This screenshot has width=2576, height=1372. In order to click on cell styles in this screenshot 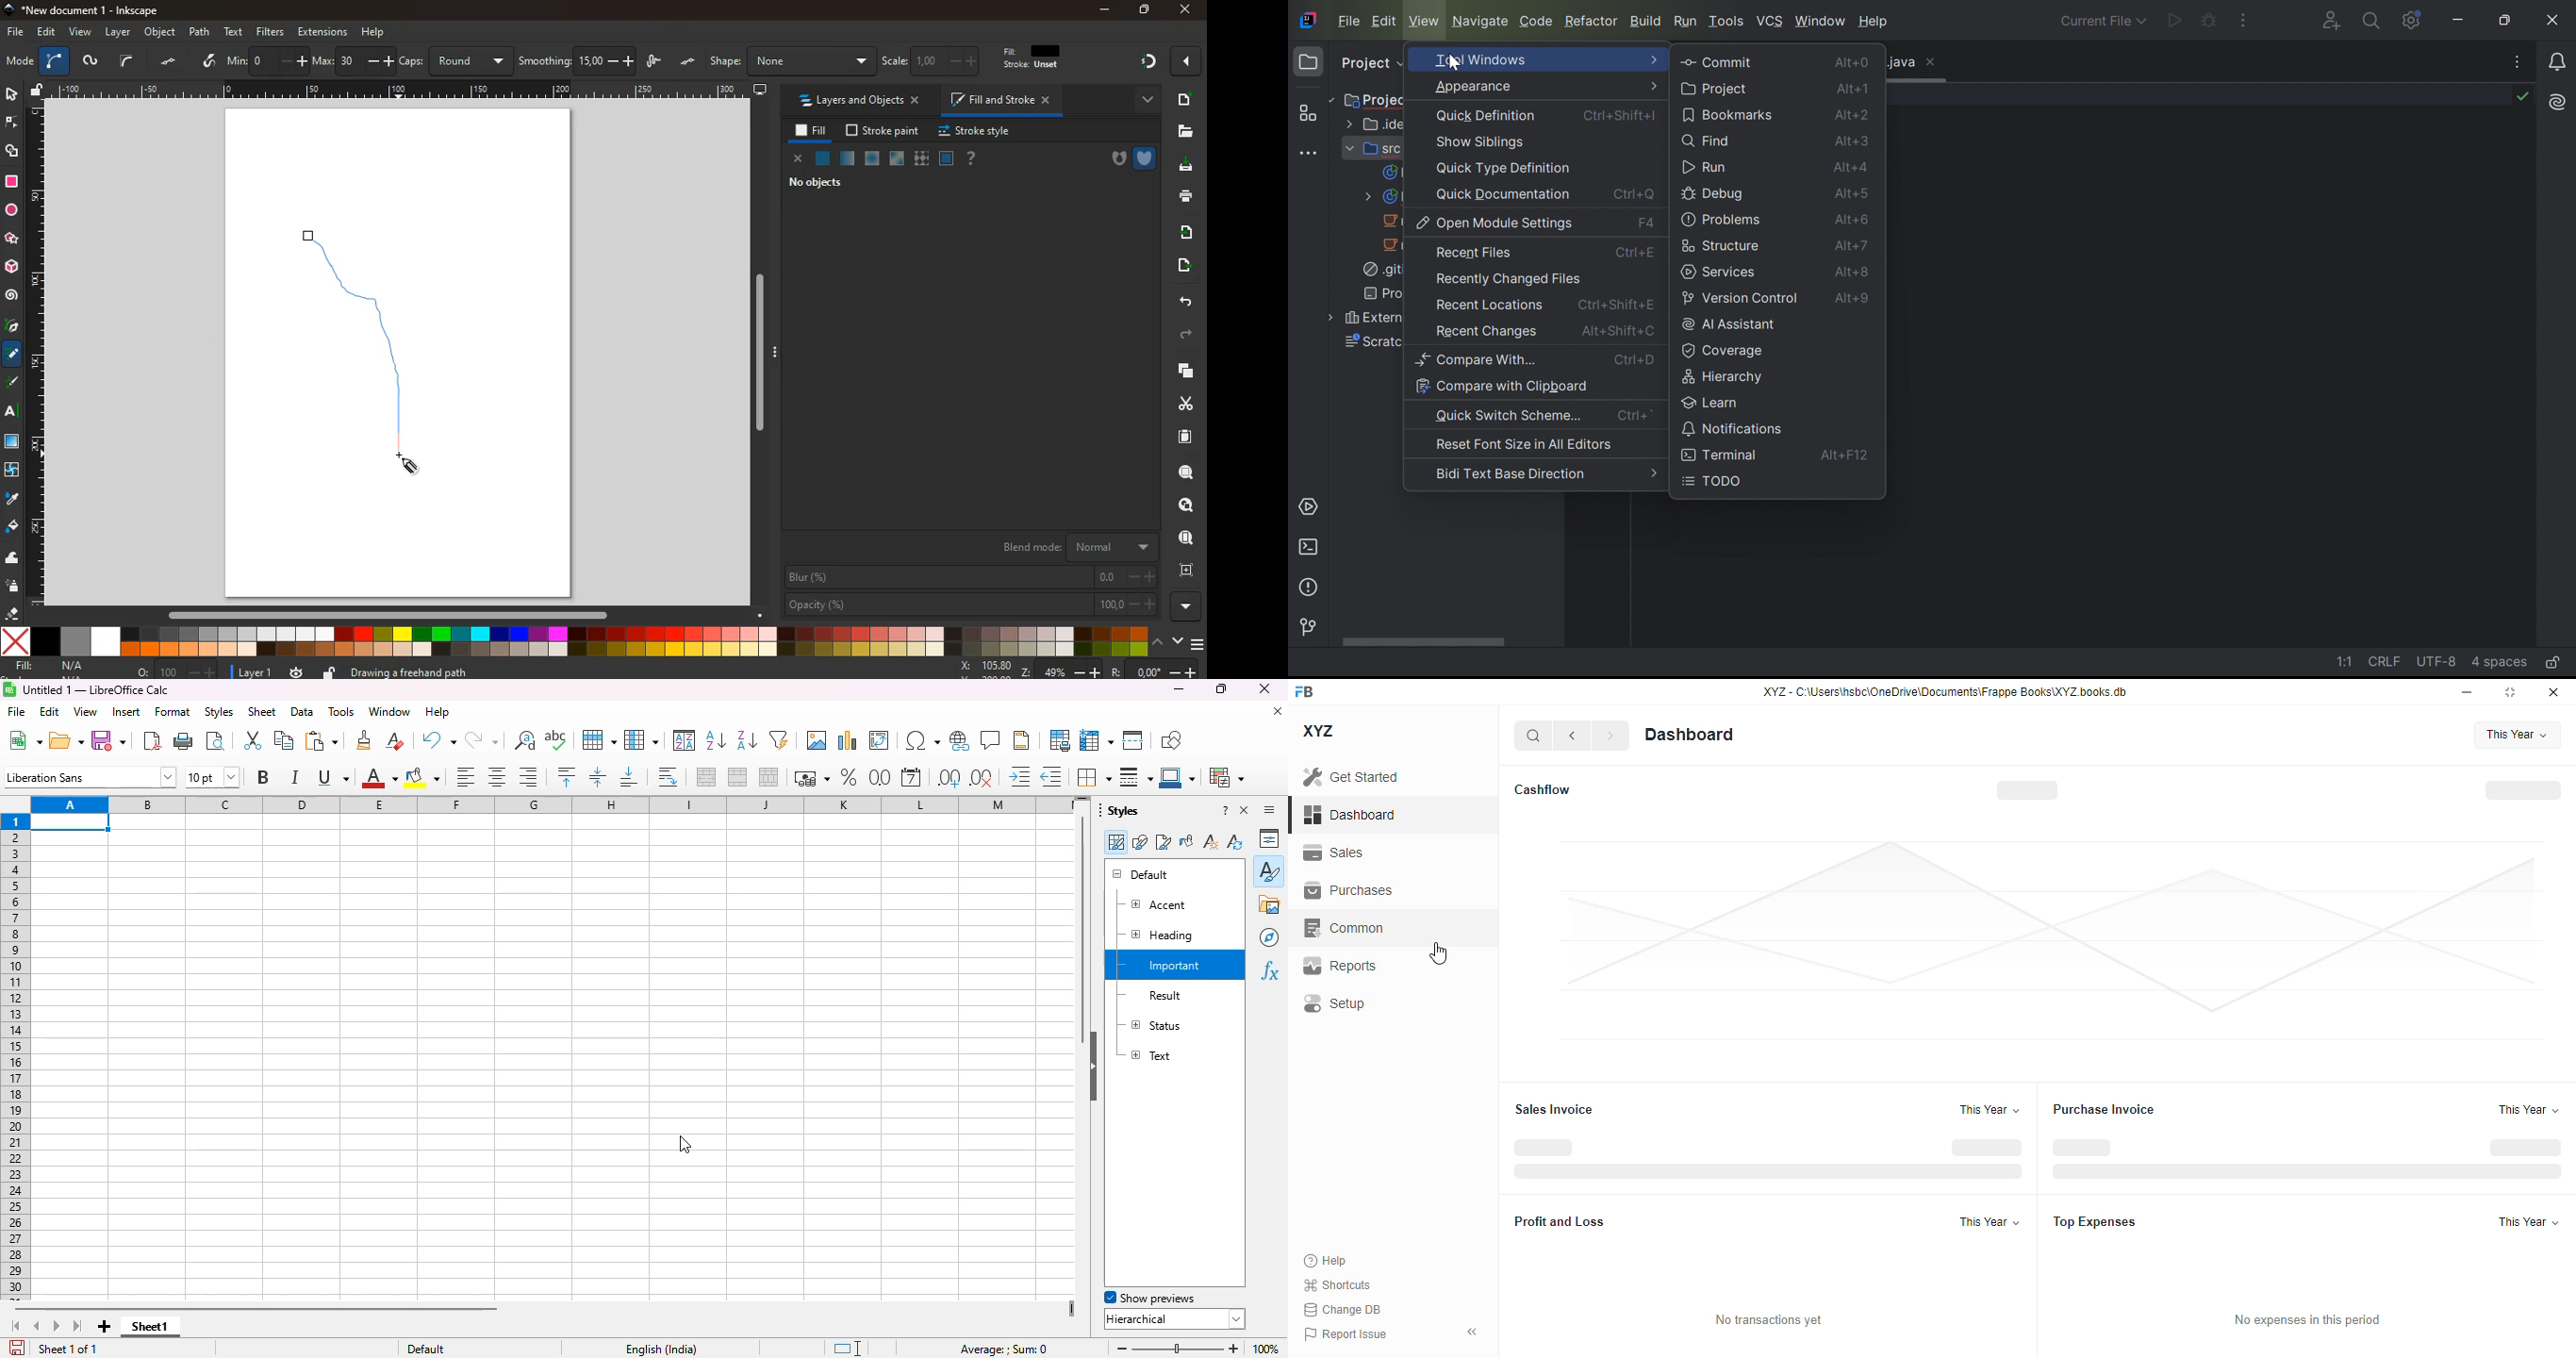, I will do `click(1115, 842)`.